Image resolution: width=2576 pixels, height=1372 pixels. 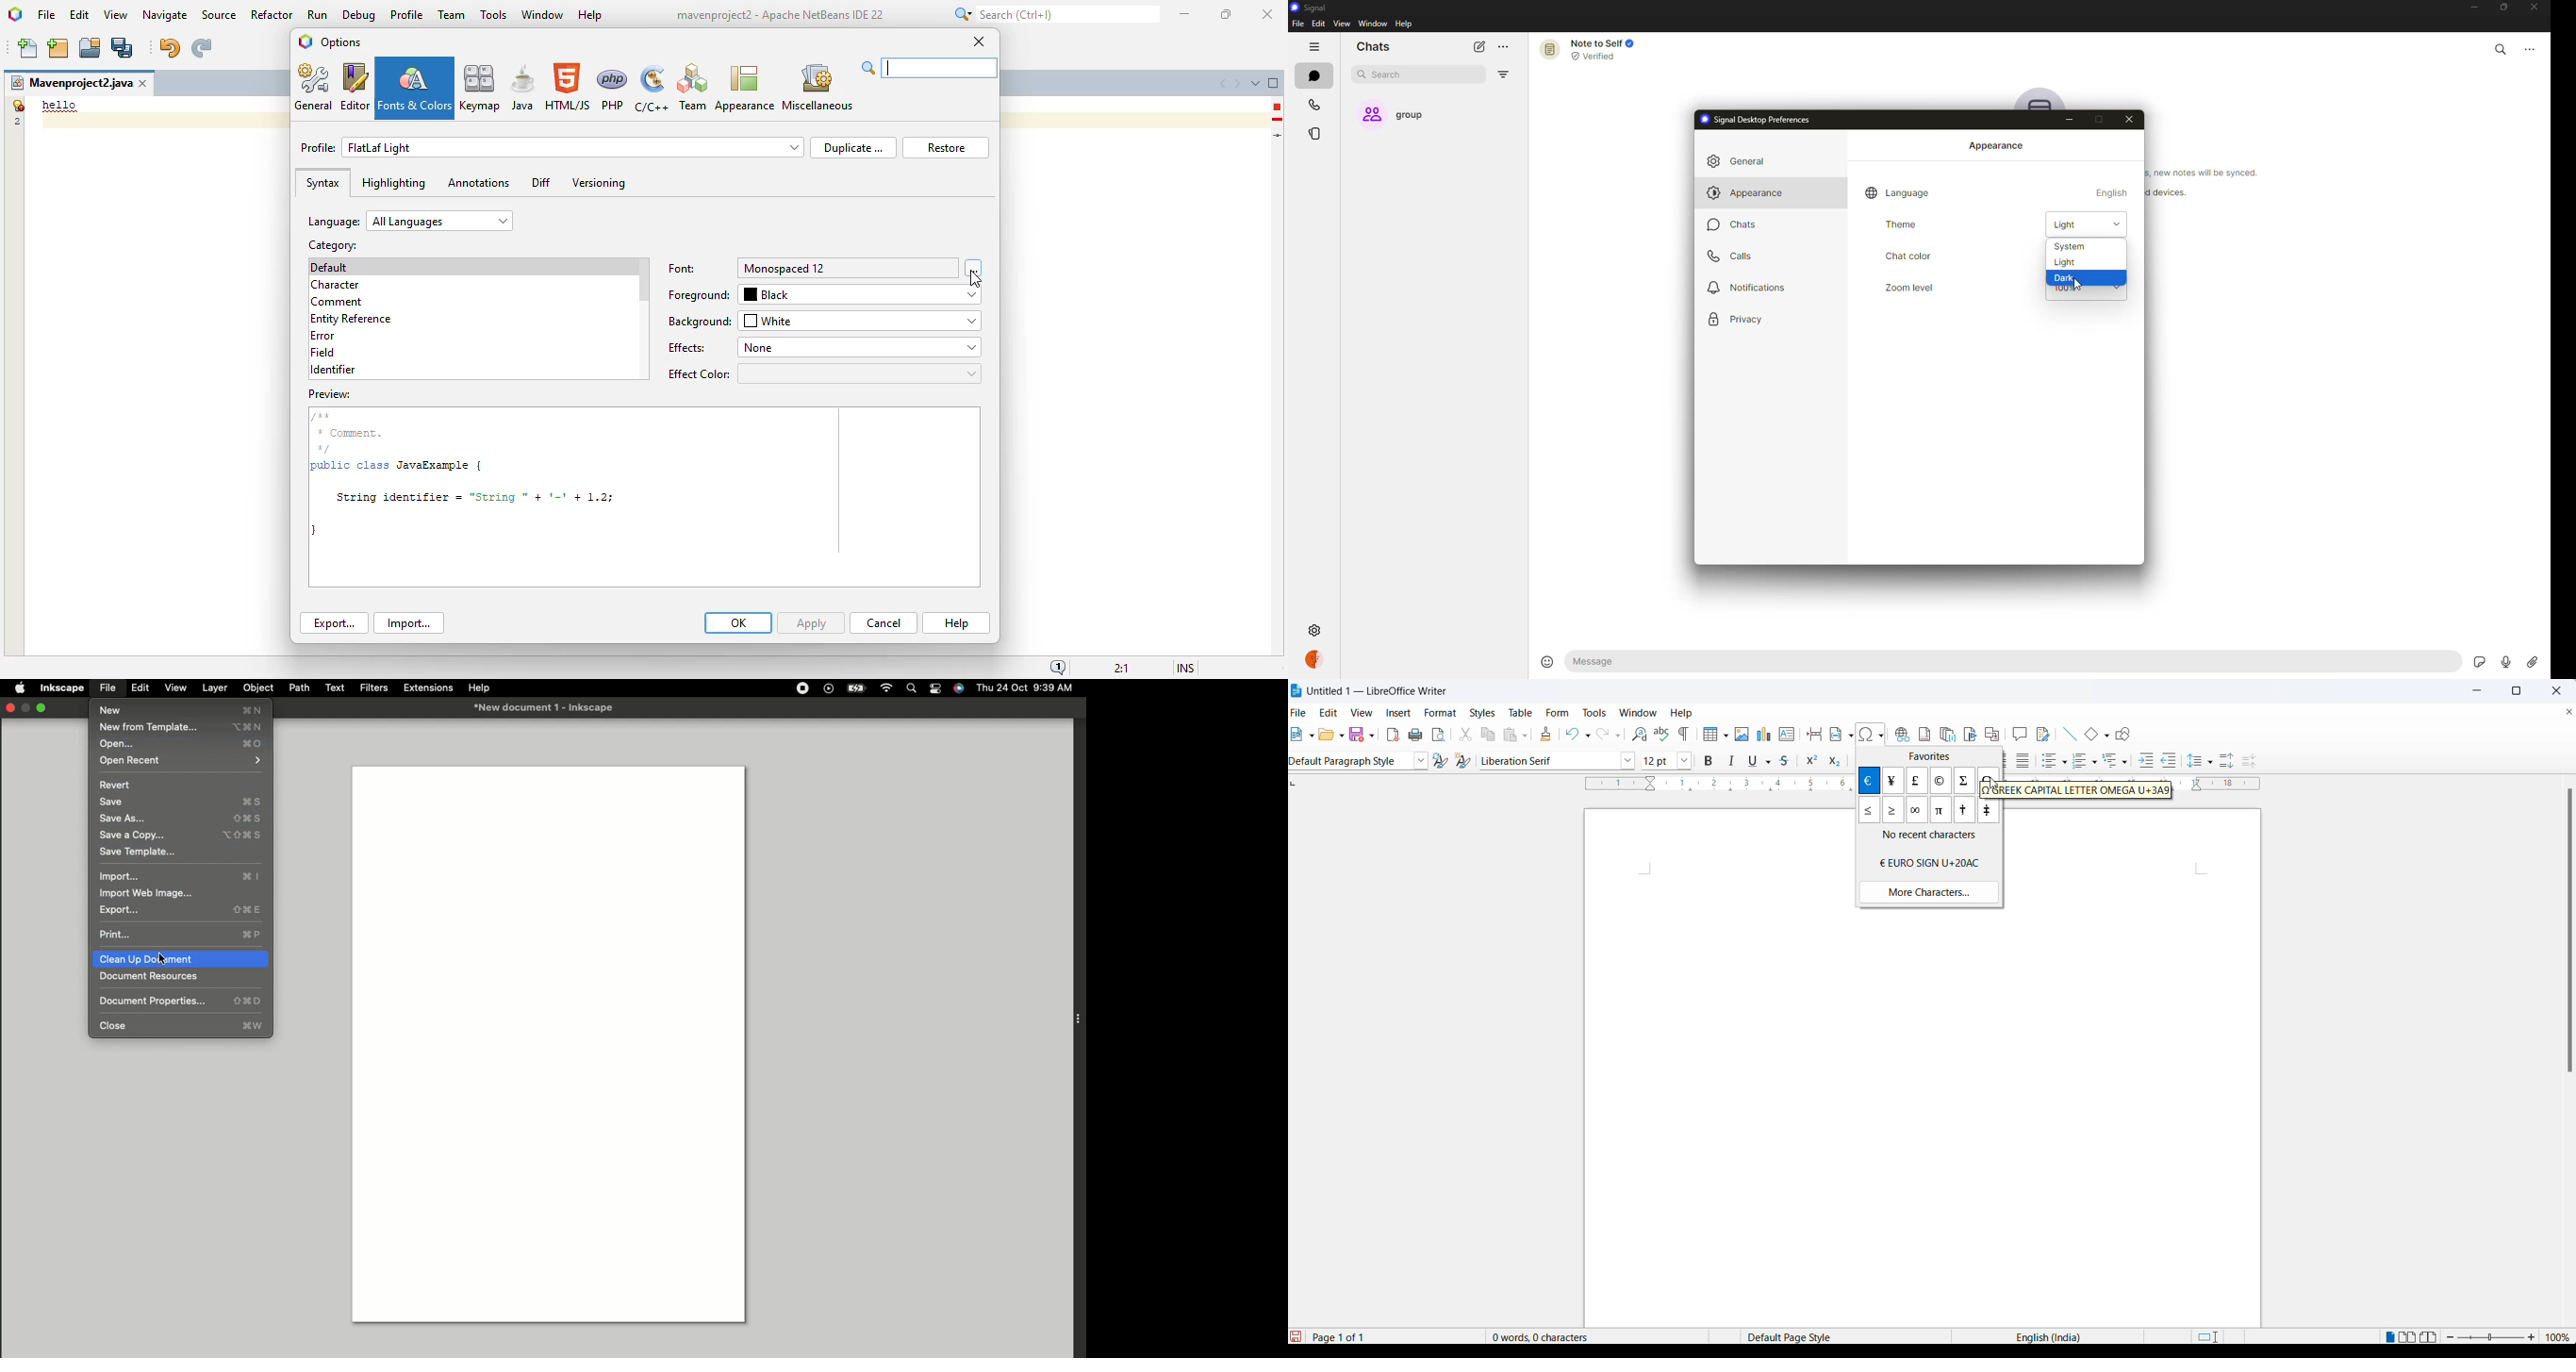 What do you see at coordinates (178, 745) in the screenshot?
I see `Open` at bounding box center [178, 745].